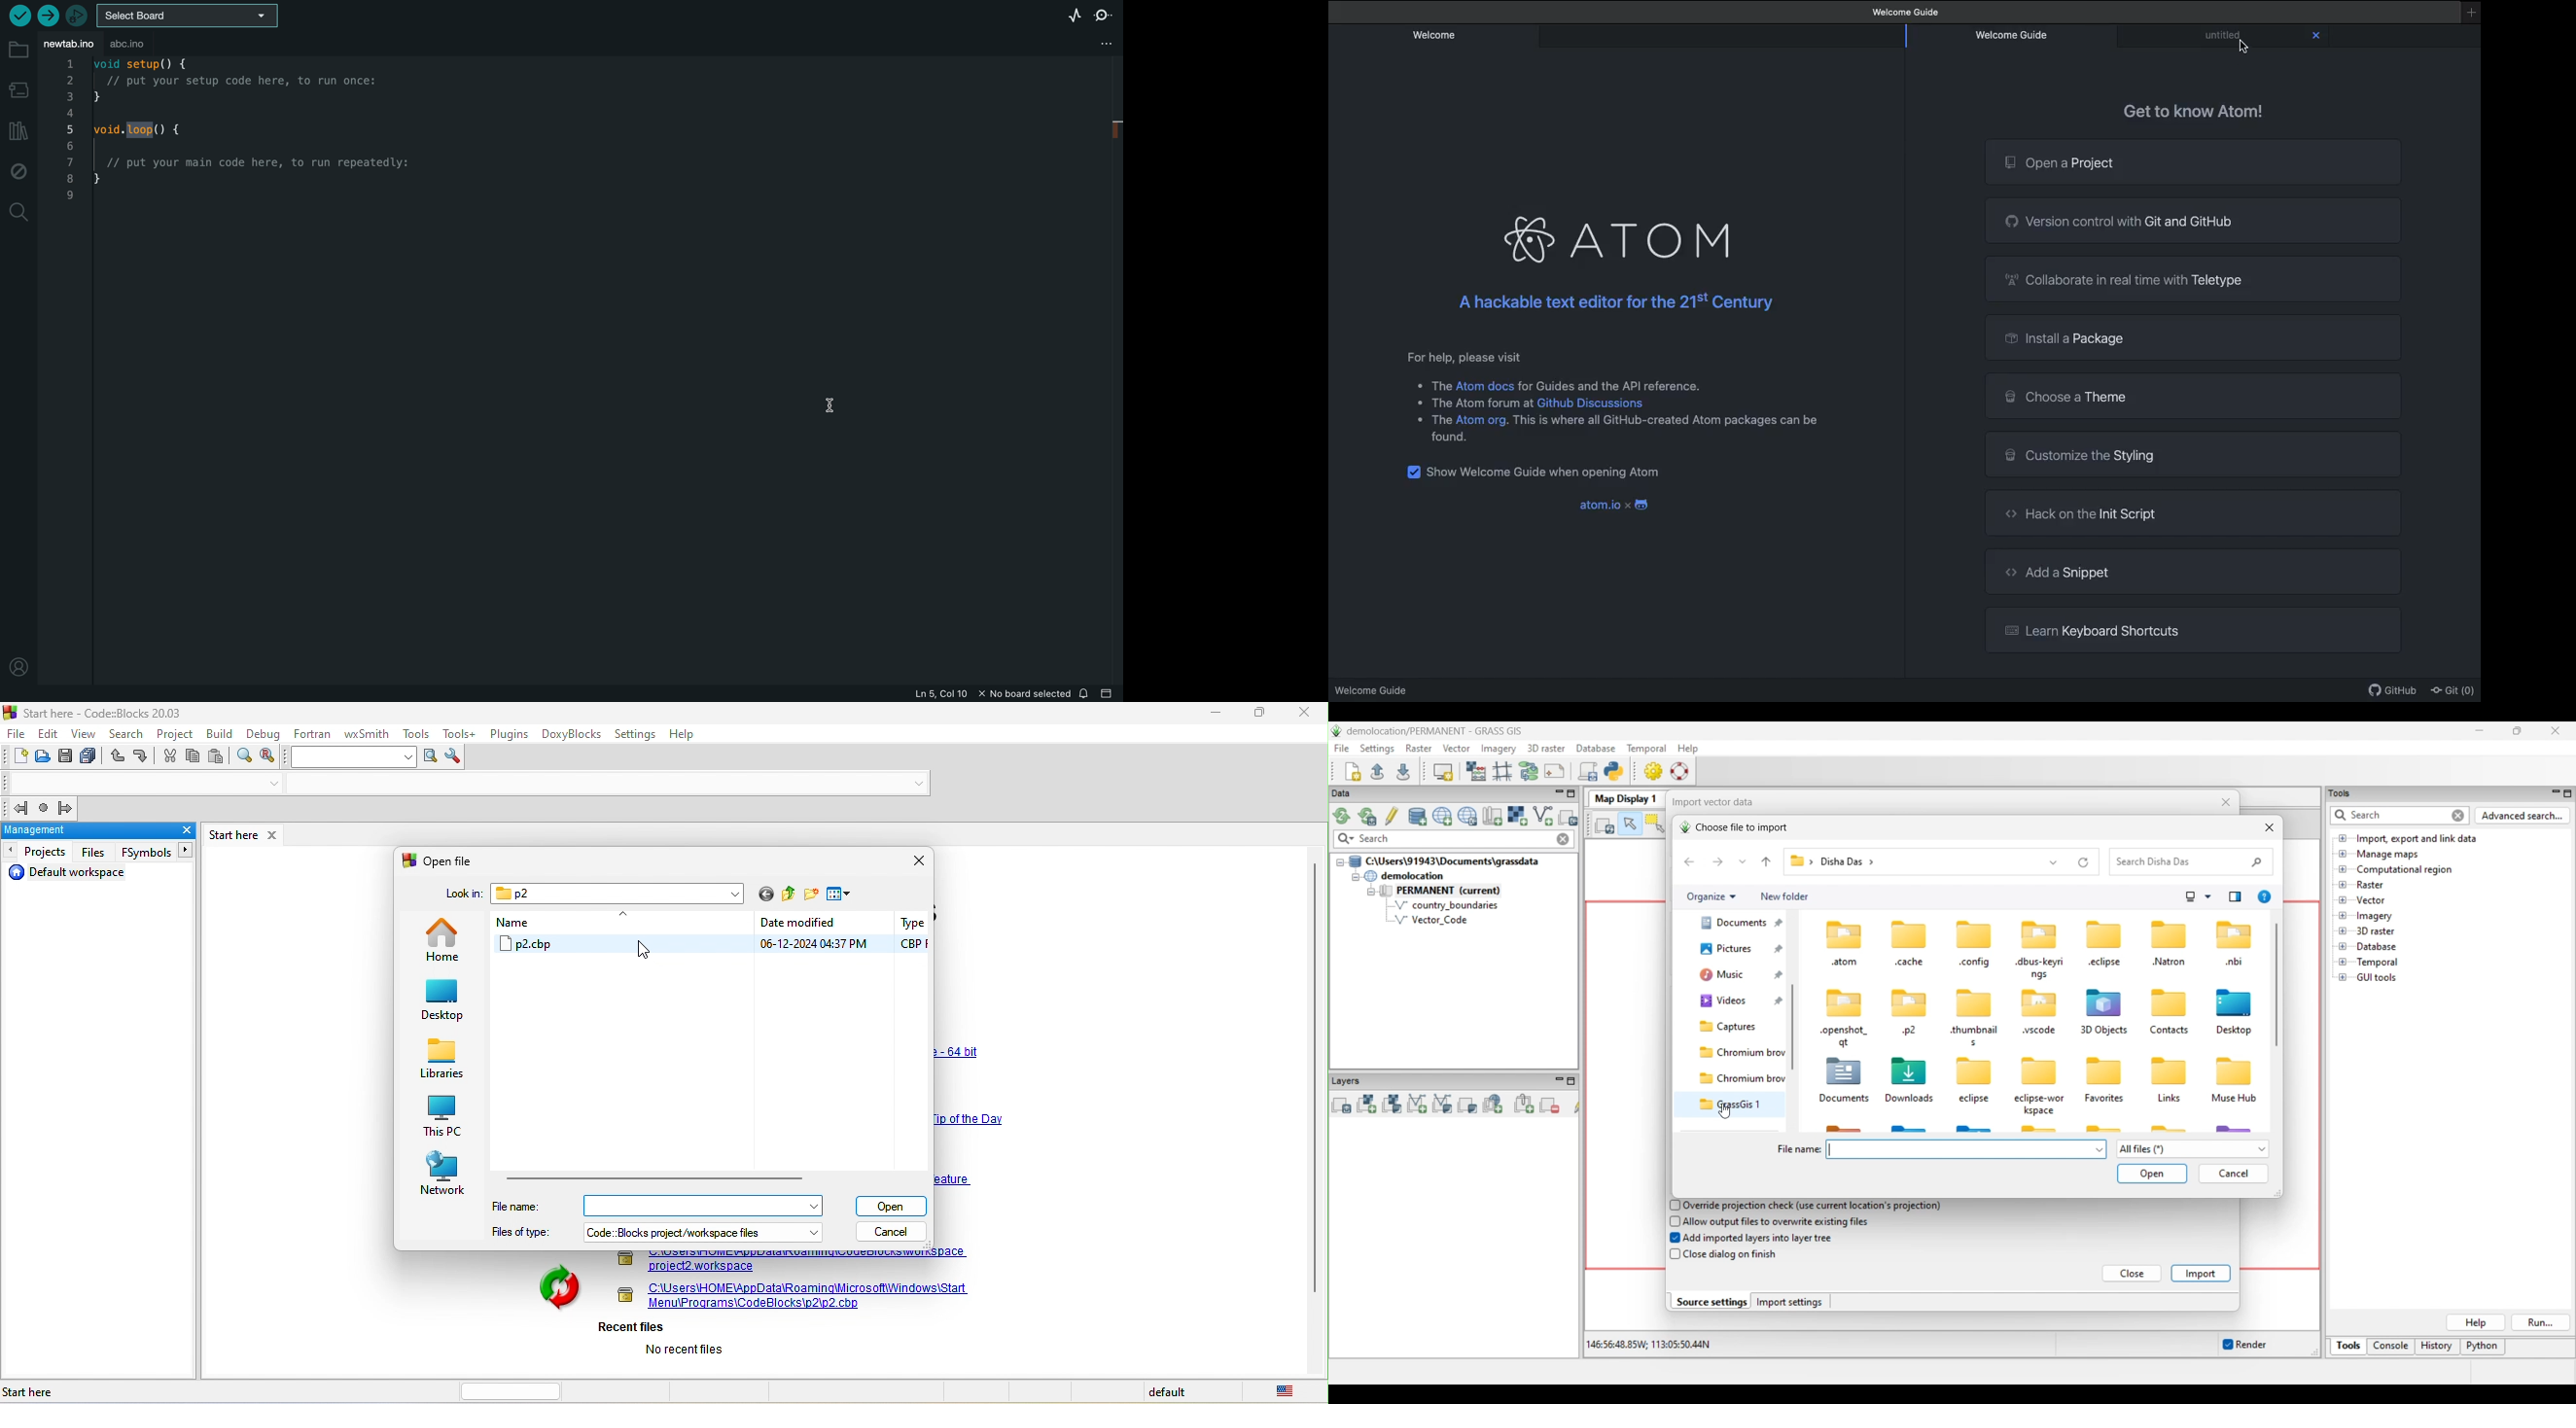 The height and width of the screenshot is (1428, 2576). What do you see at coordinates (624, 924) in the screenshot?
I see `name` at bounding box center [624, 924].